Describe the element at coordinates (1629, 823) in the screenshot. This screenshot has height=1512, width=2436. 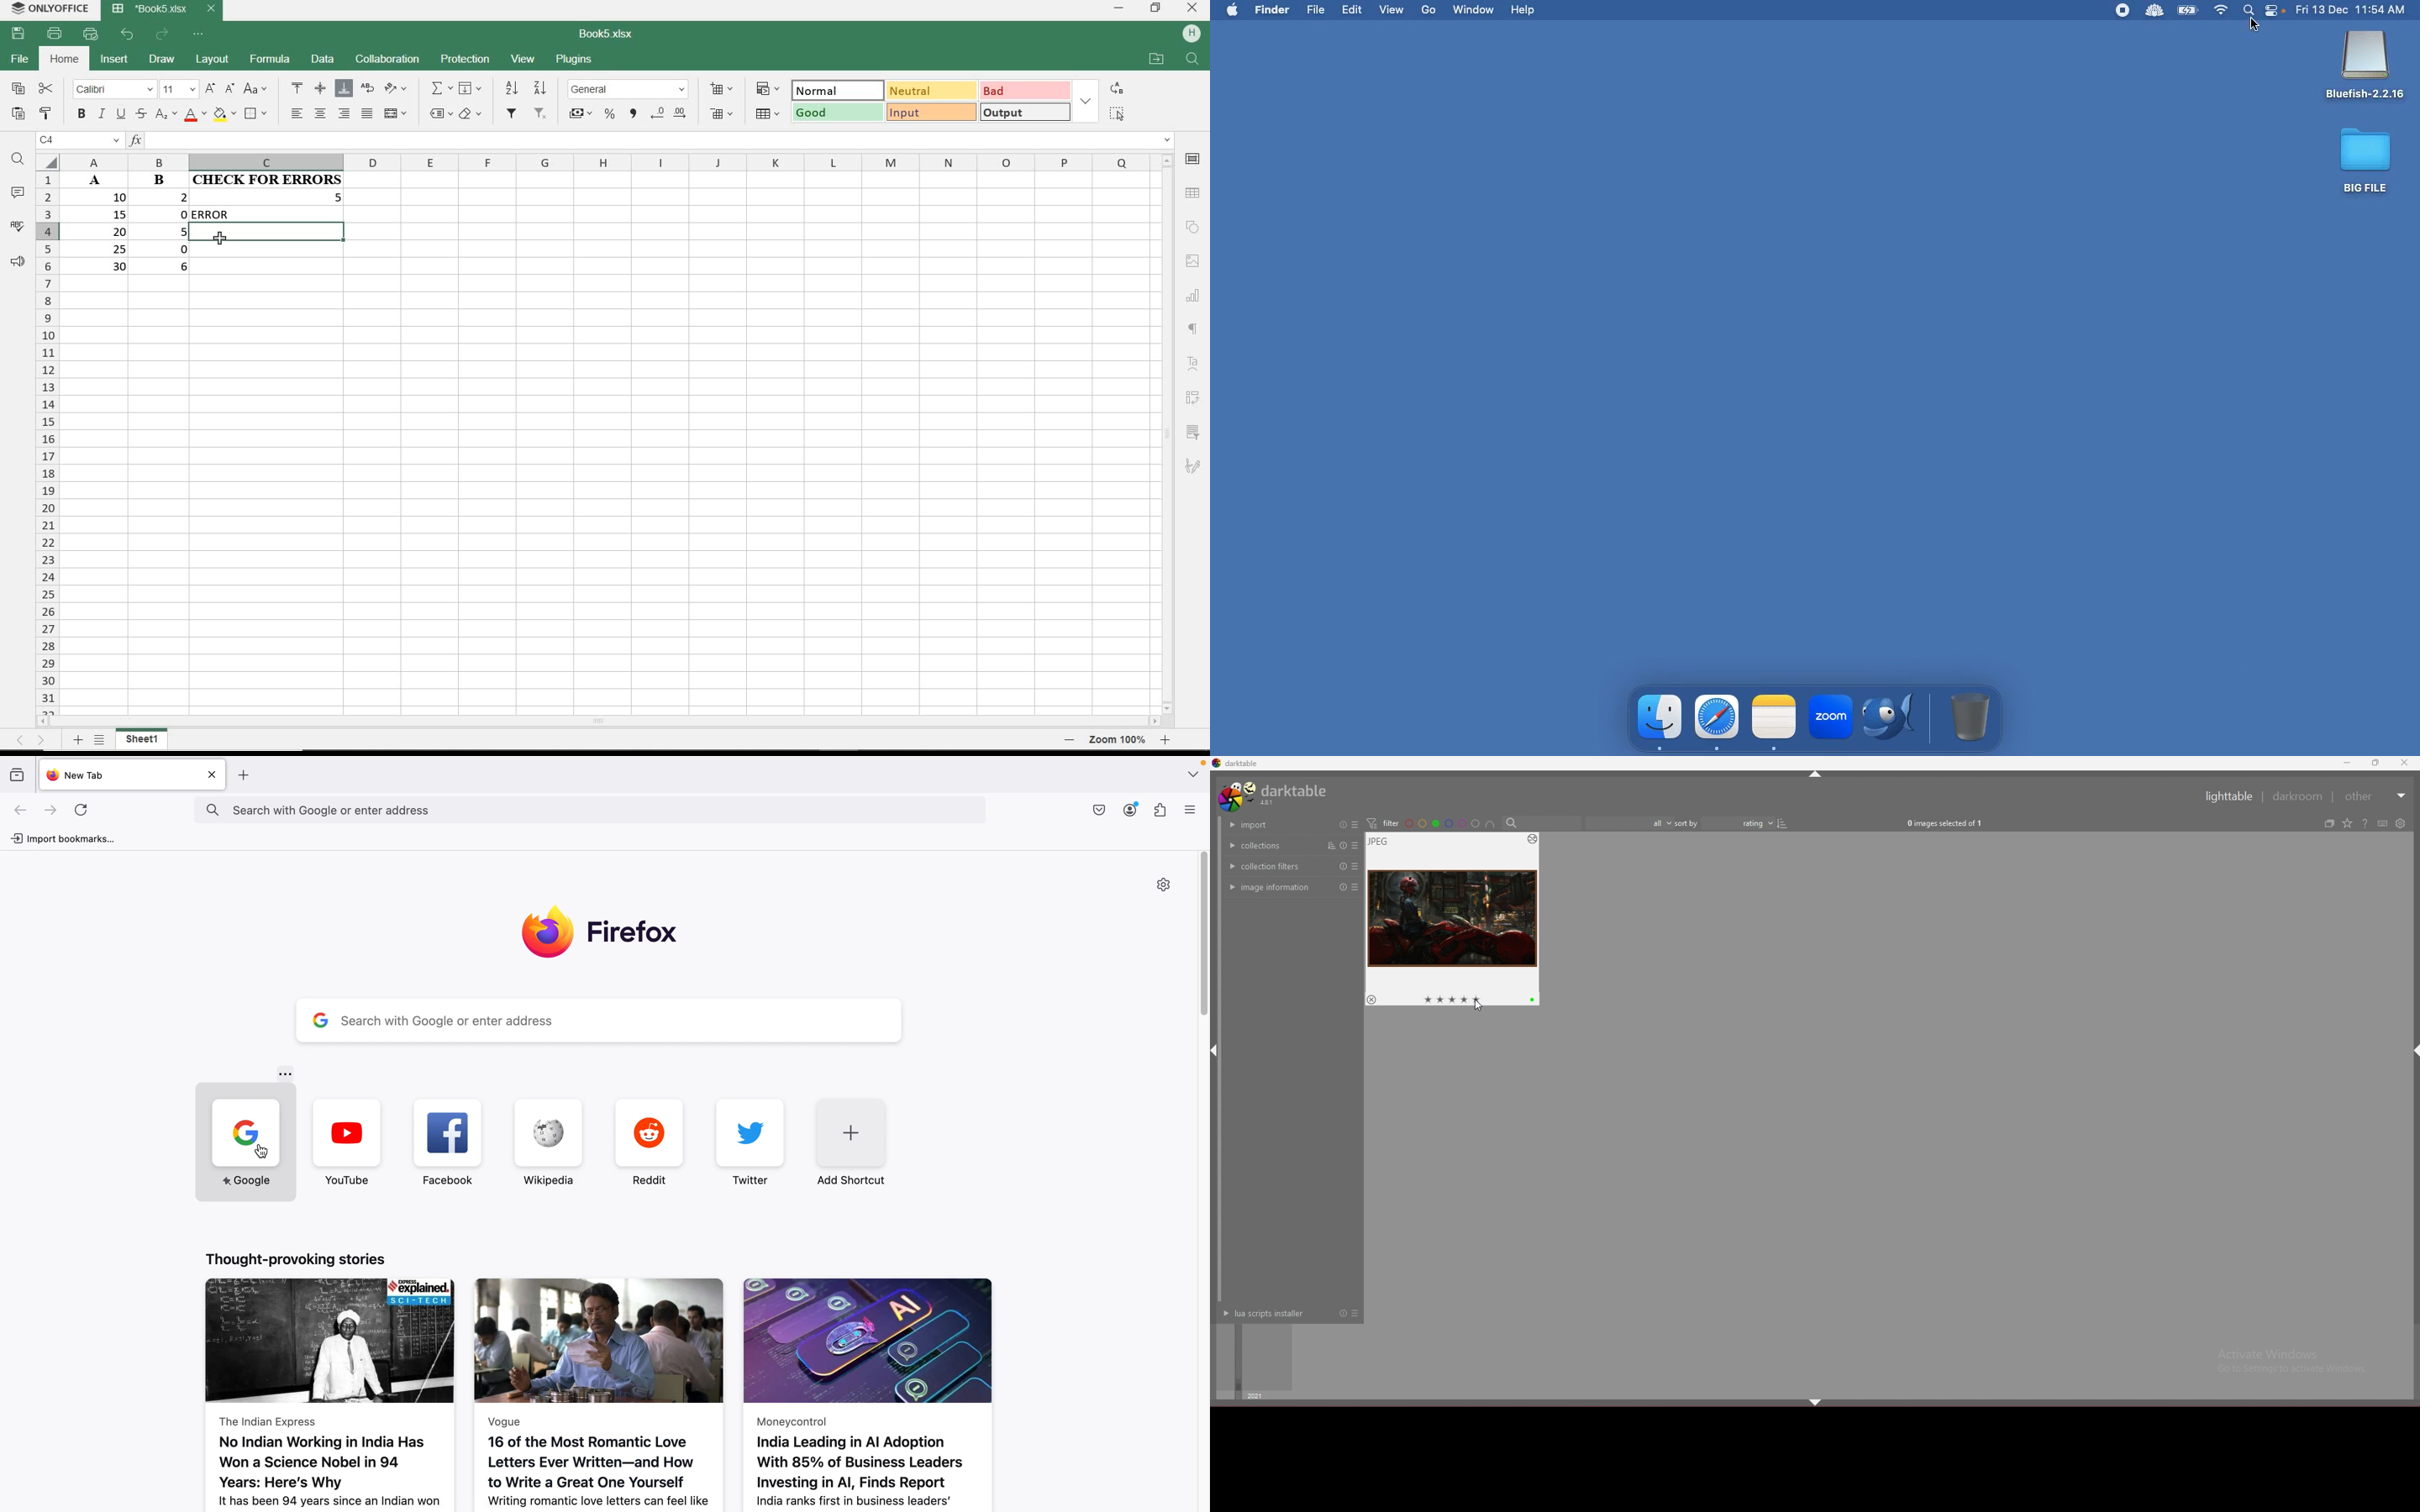
I see `filter by images rating` at that location.